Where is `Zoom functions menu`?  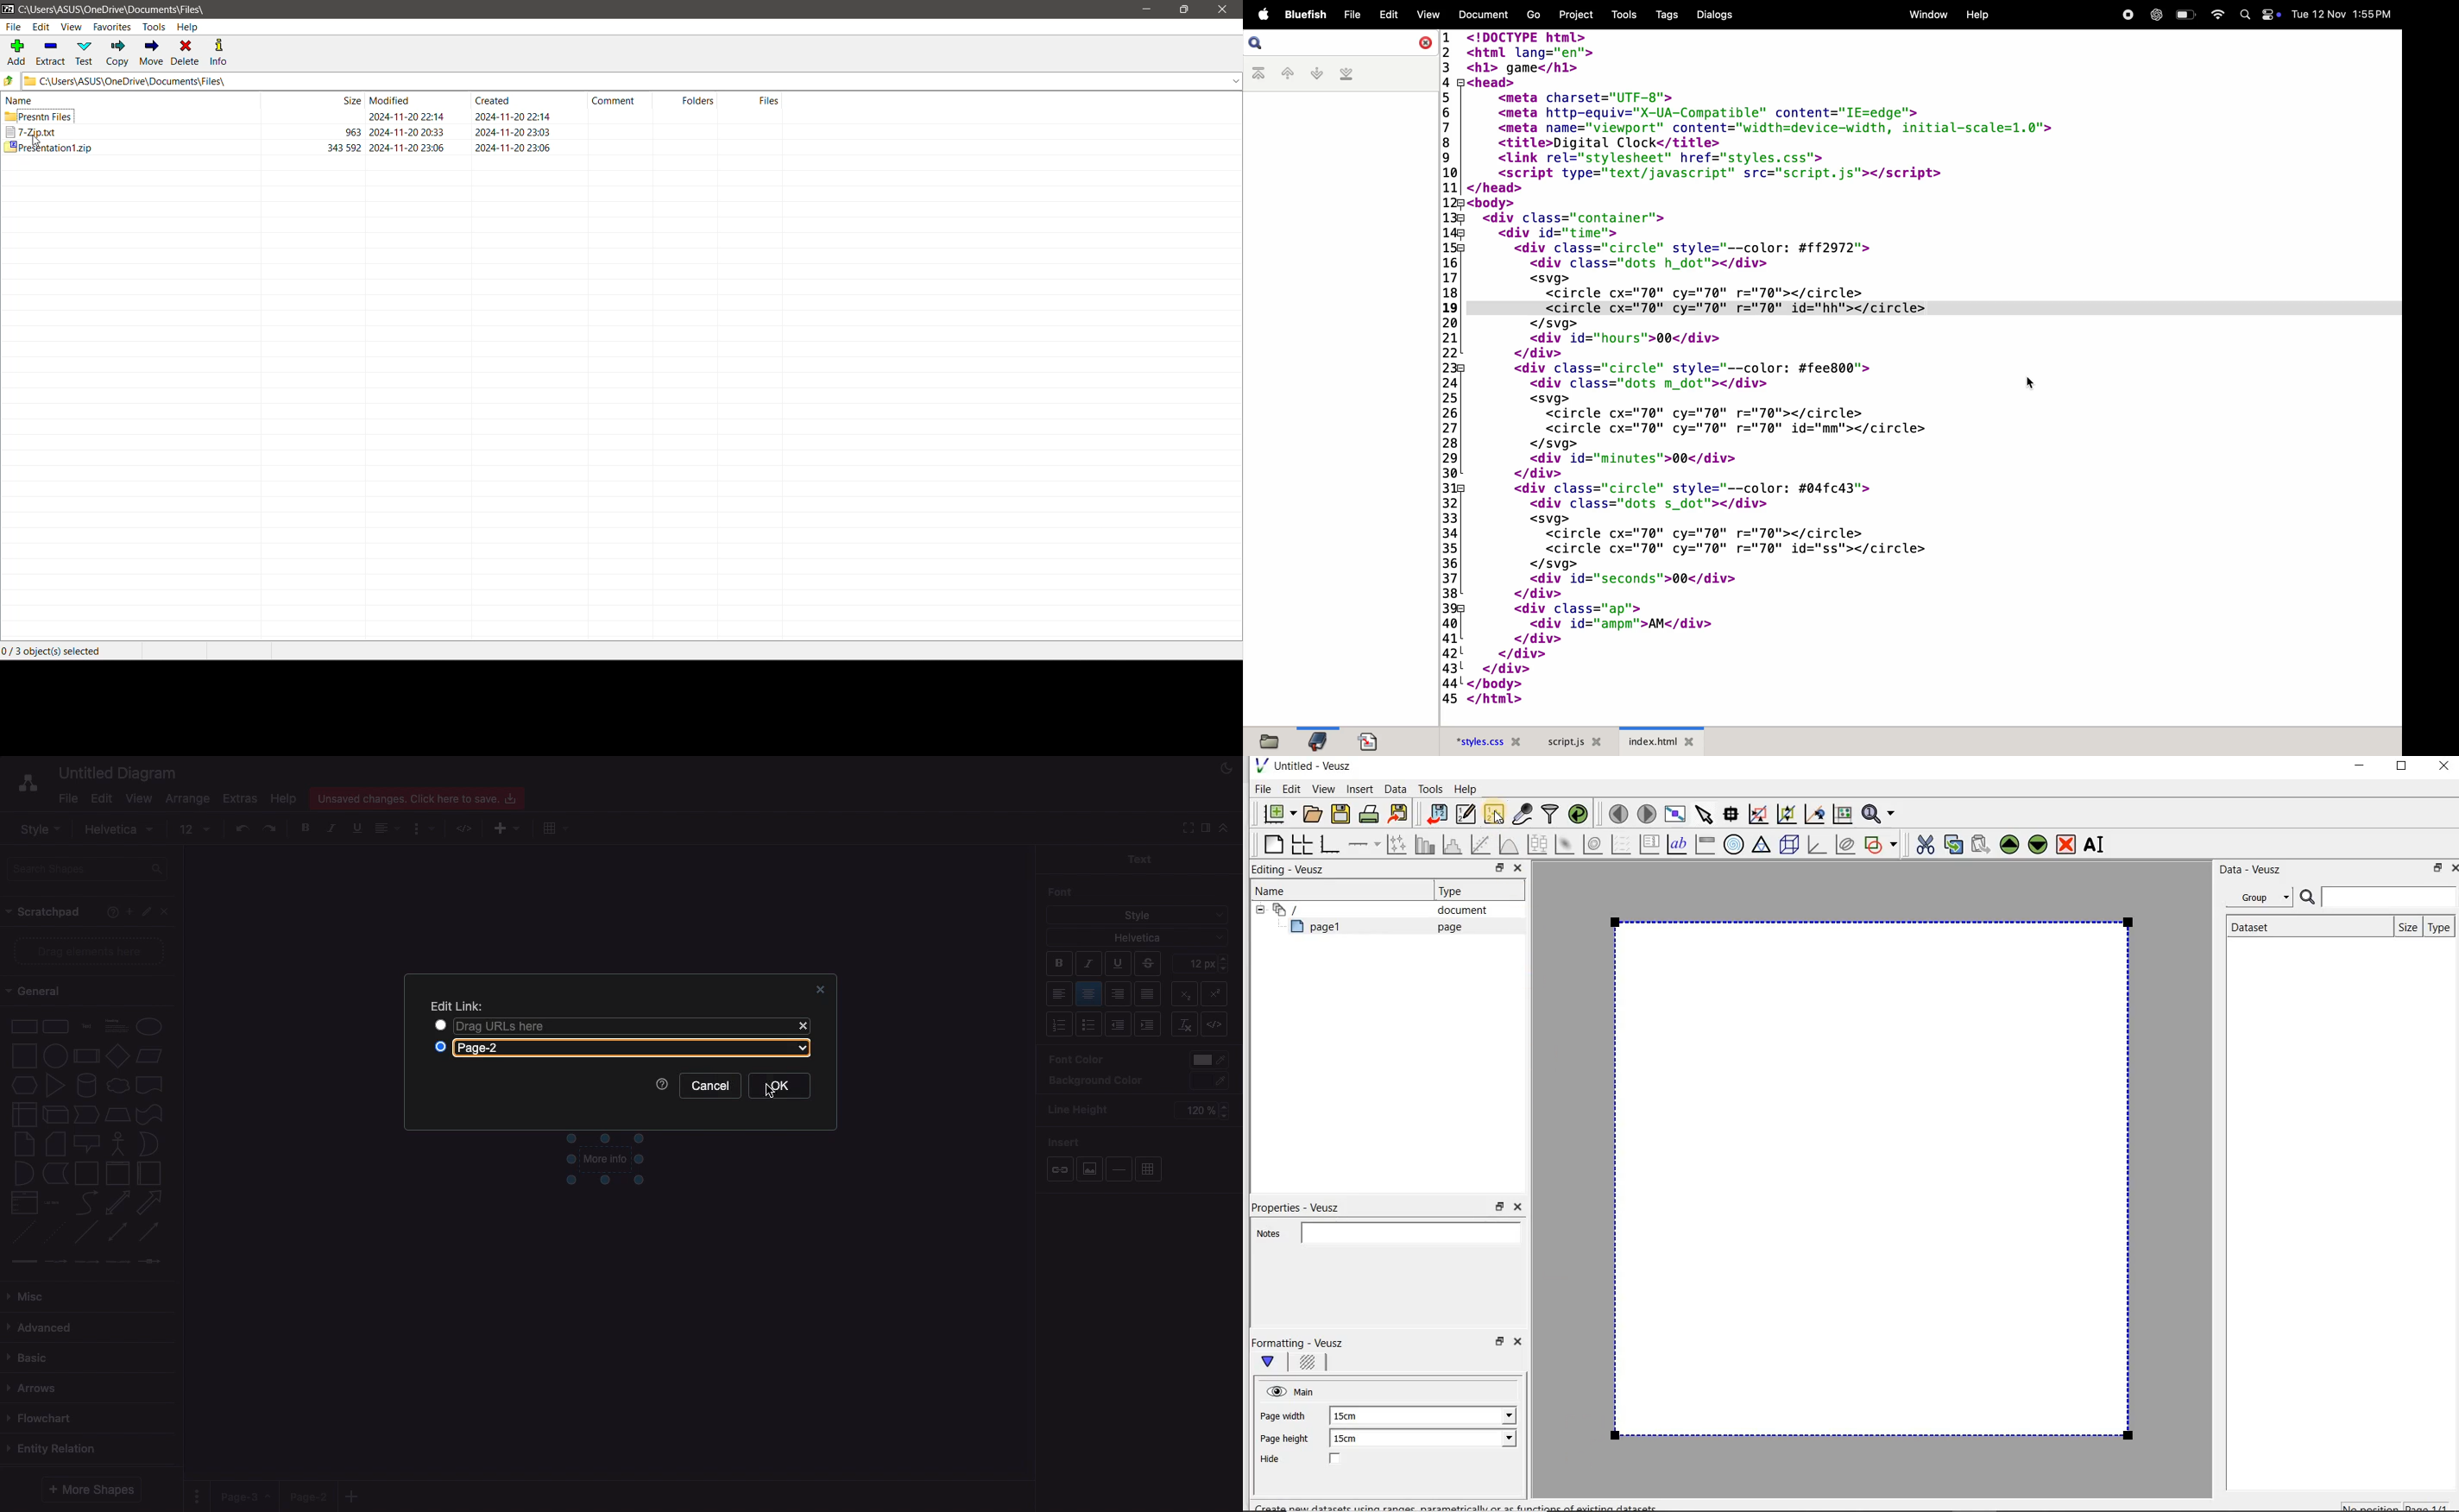 Zoom functions menu is located at coordinates (1879, 810).